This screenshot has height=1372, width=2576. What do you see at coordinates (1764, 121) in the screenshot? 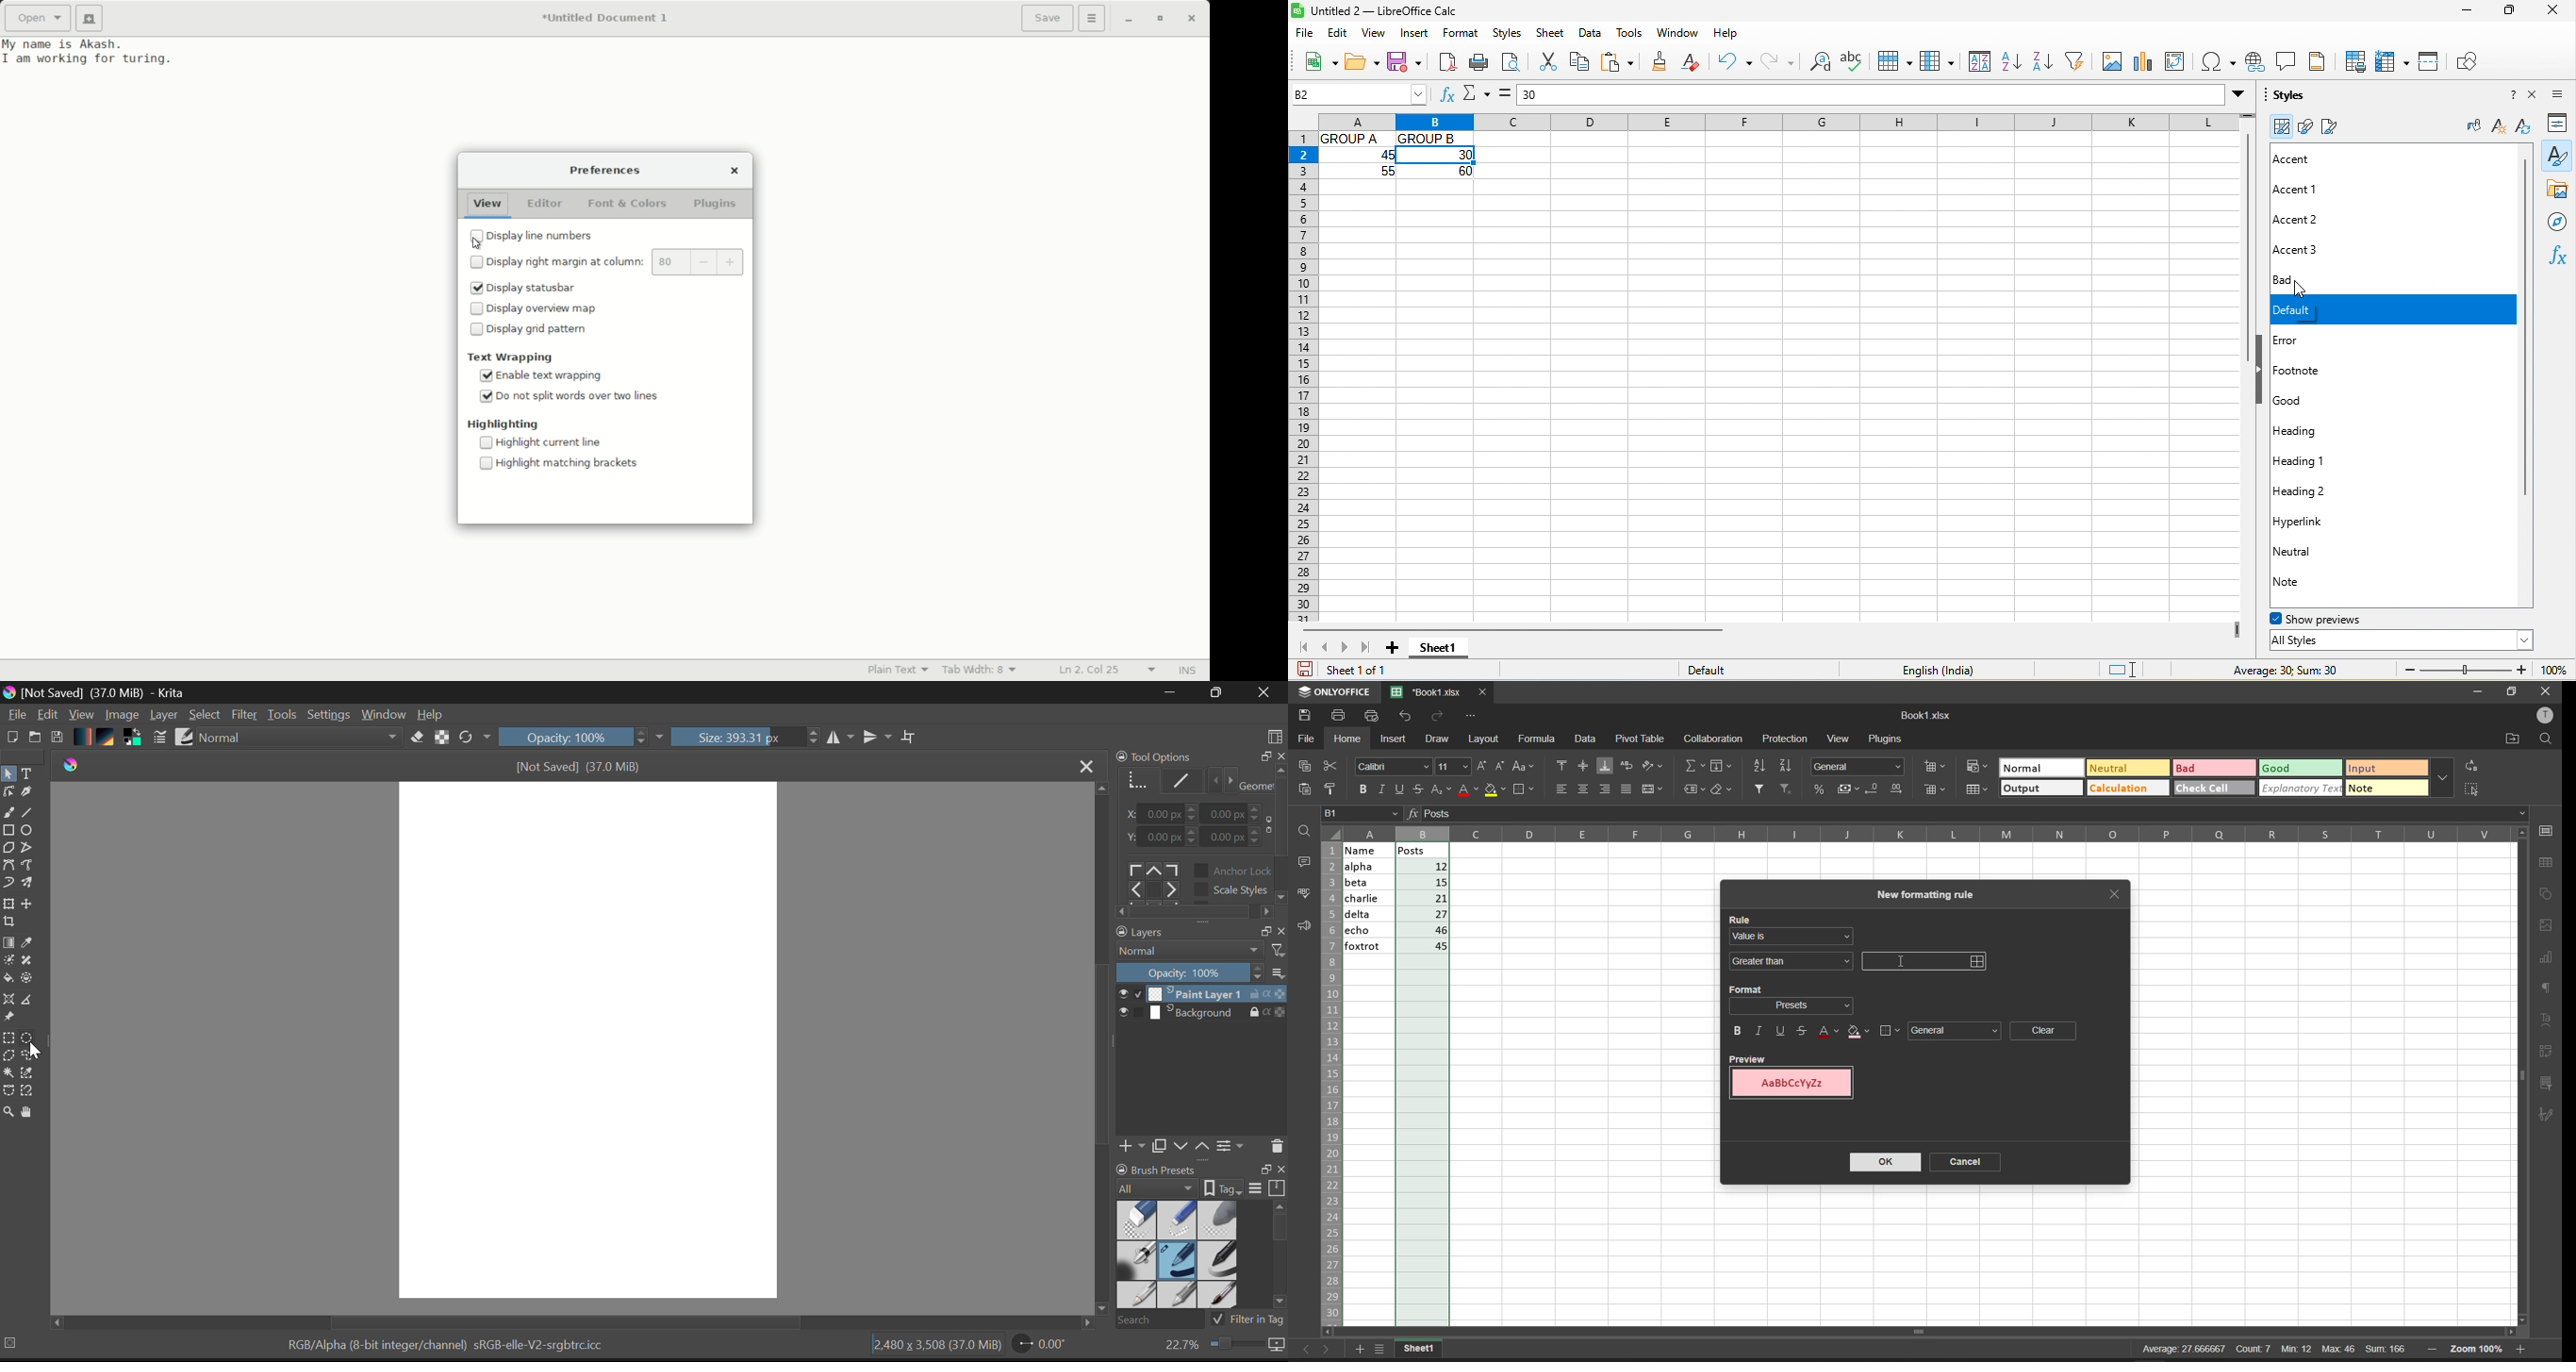
I see `column` at bounding box center [1764, 121].